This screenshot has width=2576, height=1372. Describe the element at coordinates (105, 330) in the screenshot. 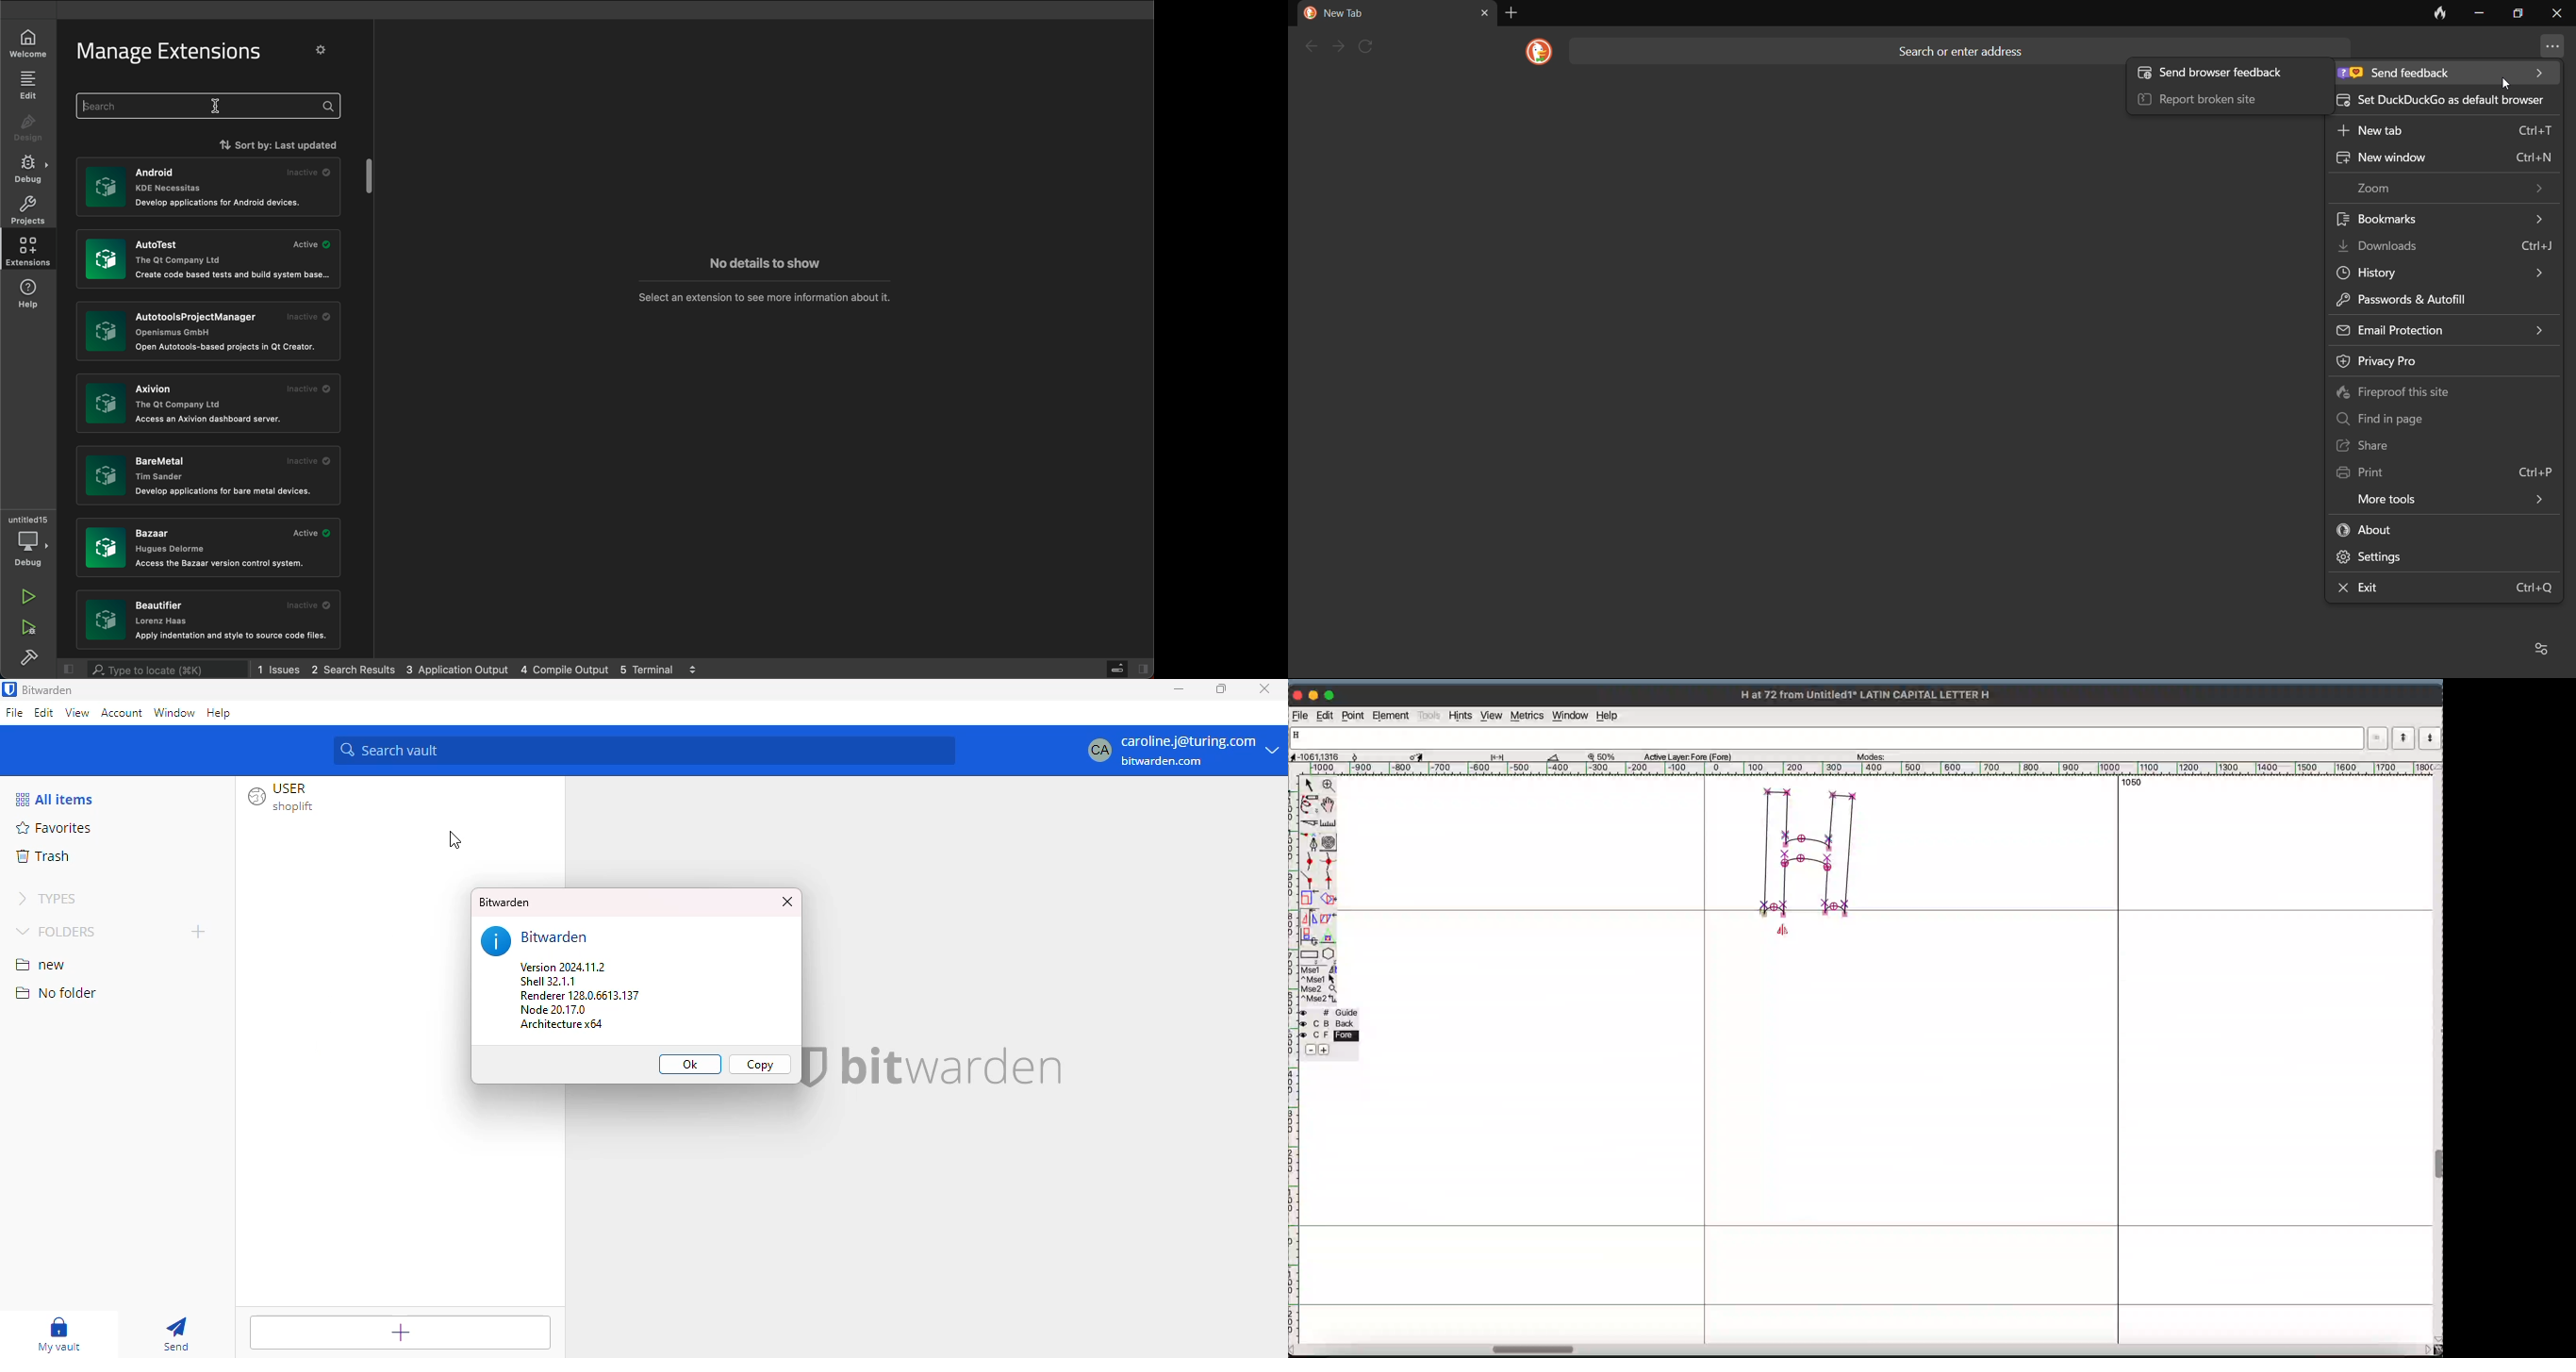

I see `image` at that location.